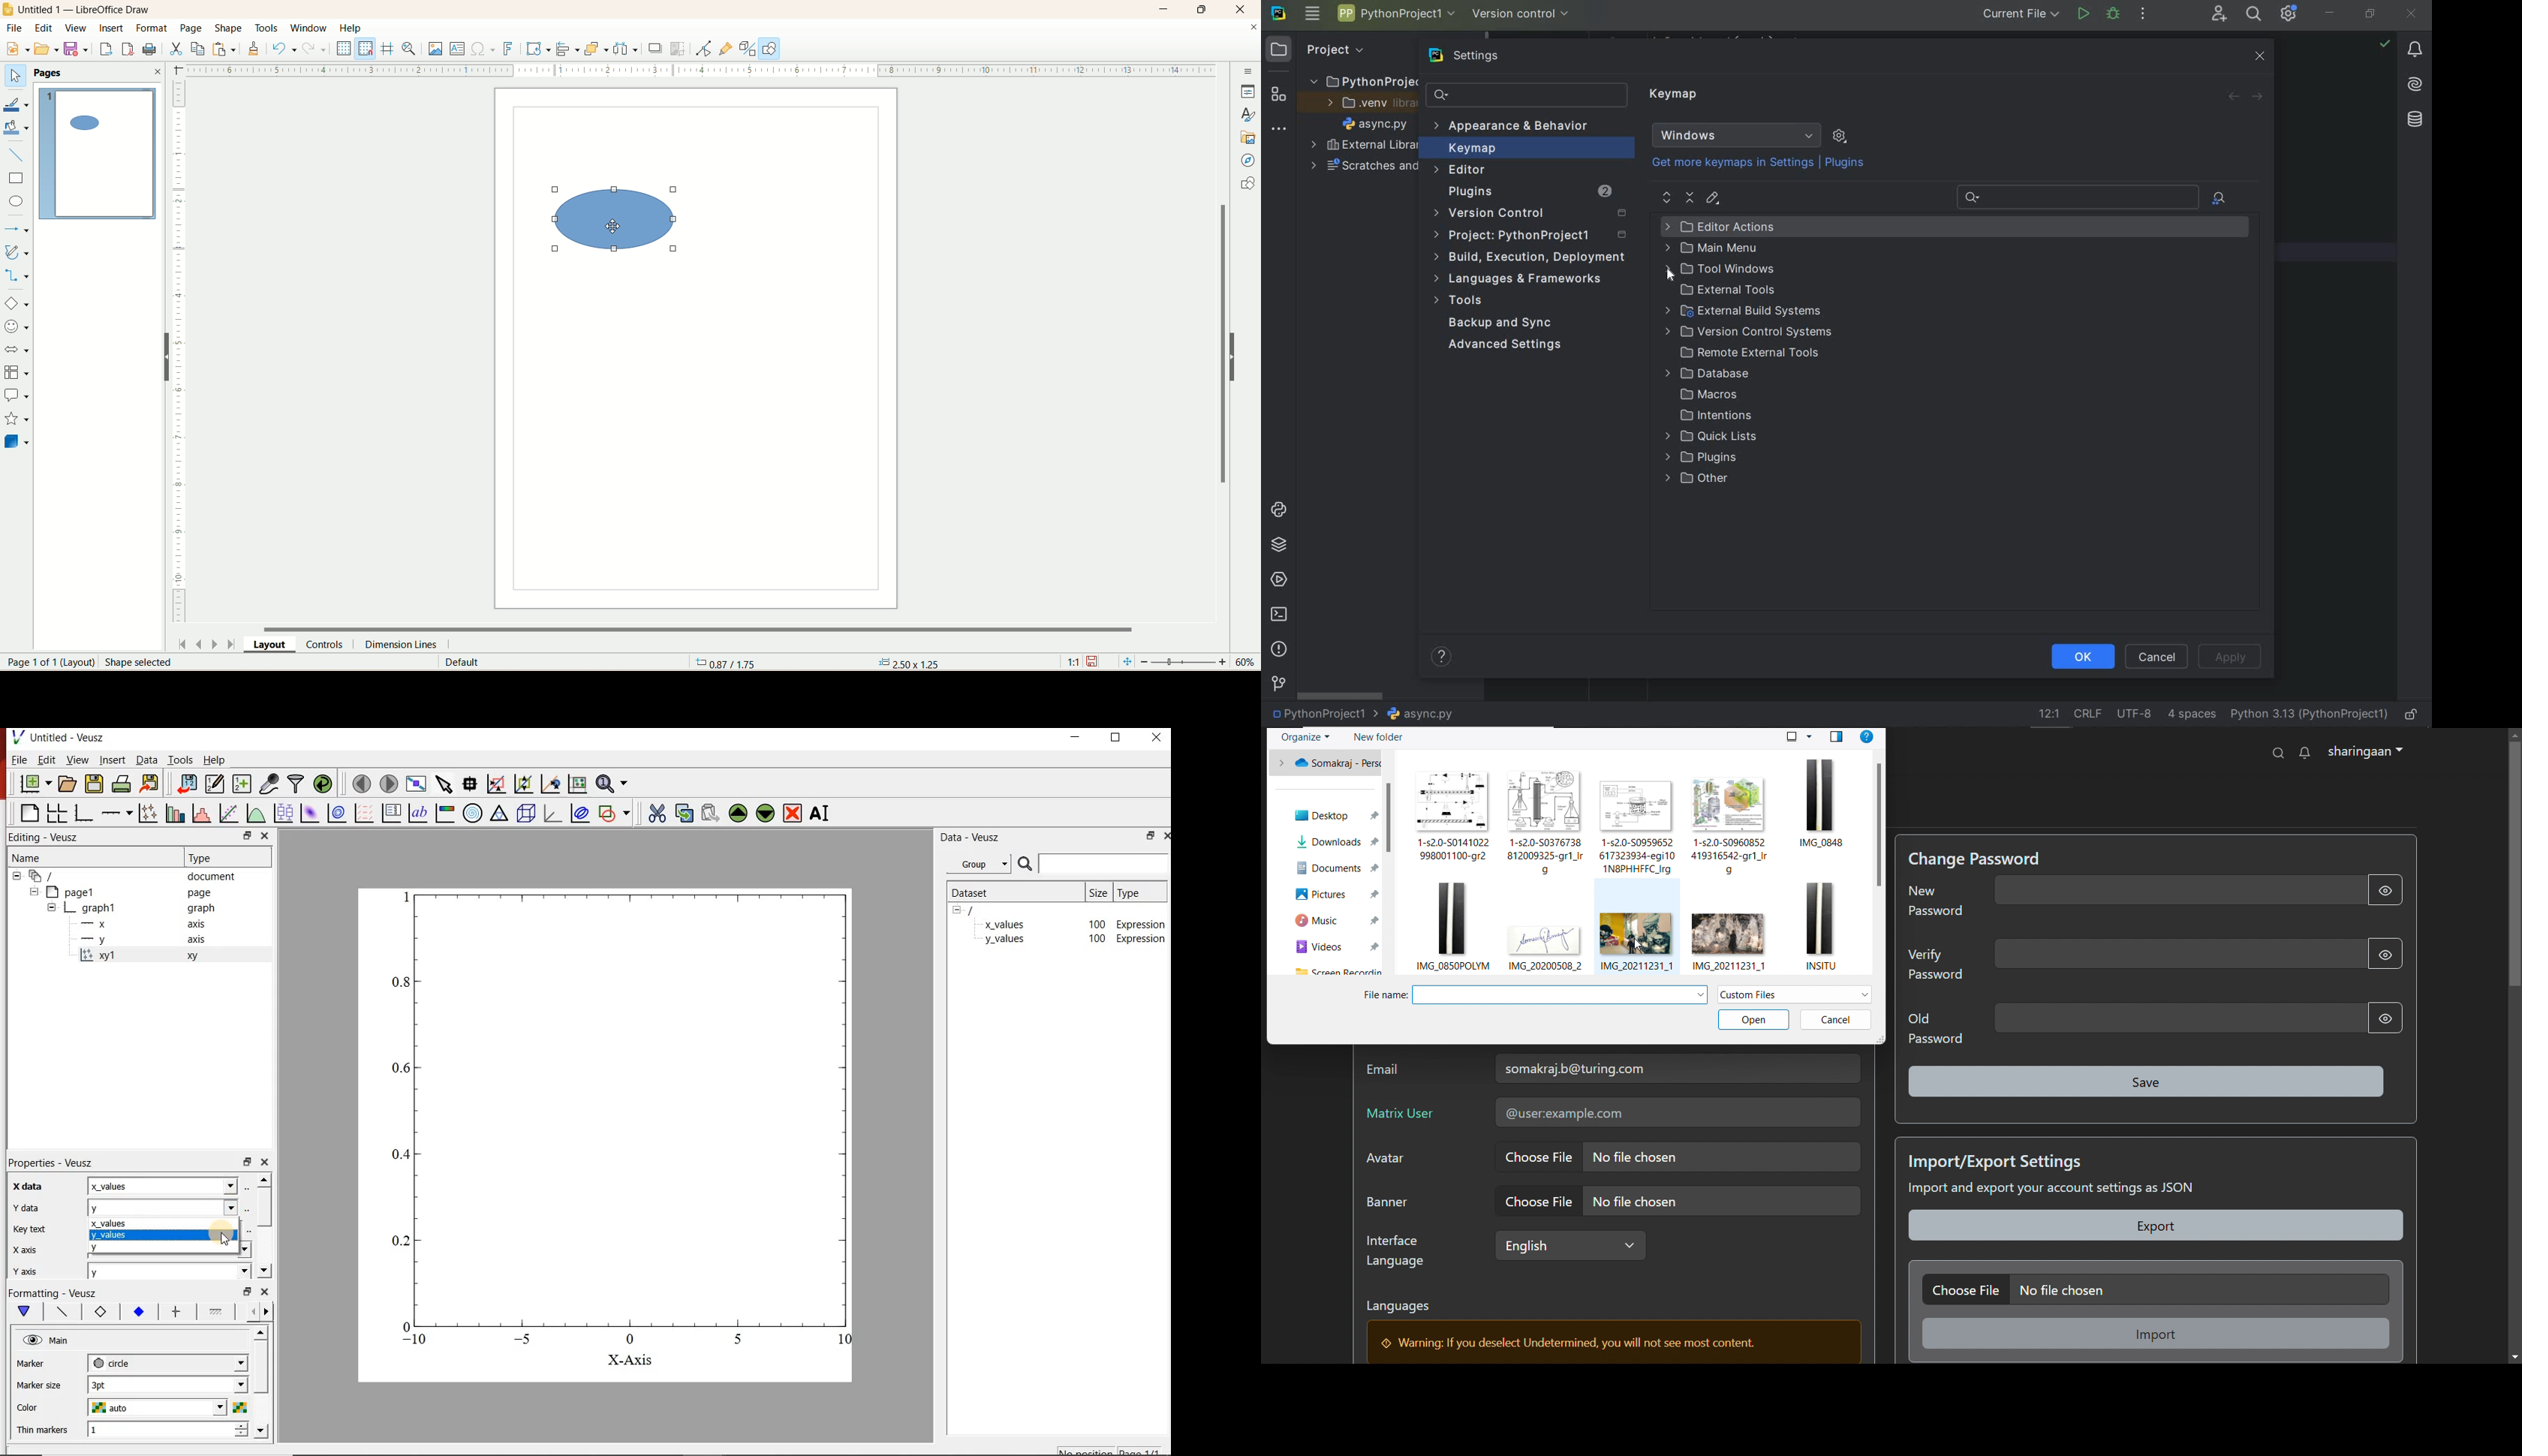 The image size is (2548, 1456). What do you see at coordinates (361, 784) in the screenshot?
I see `move to previous page` at bounding box center [361, 784].